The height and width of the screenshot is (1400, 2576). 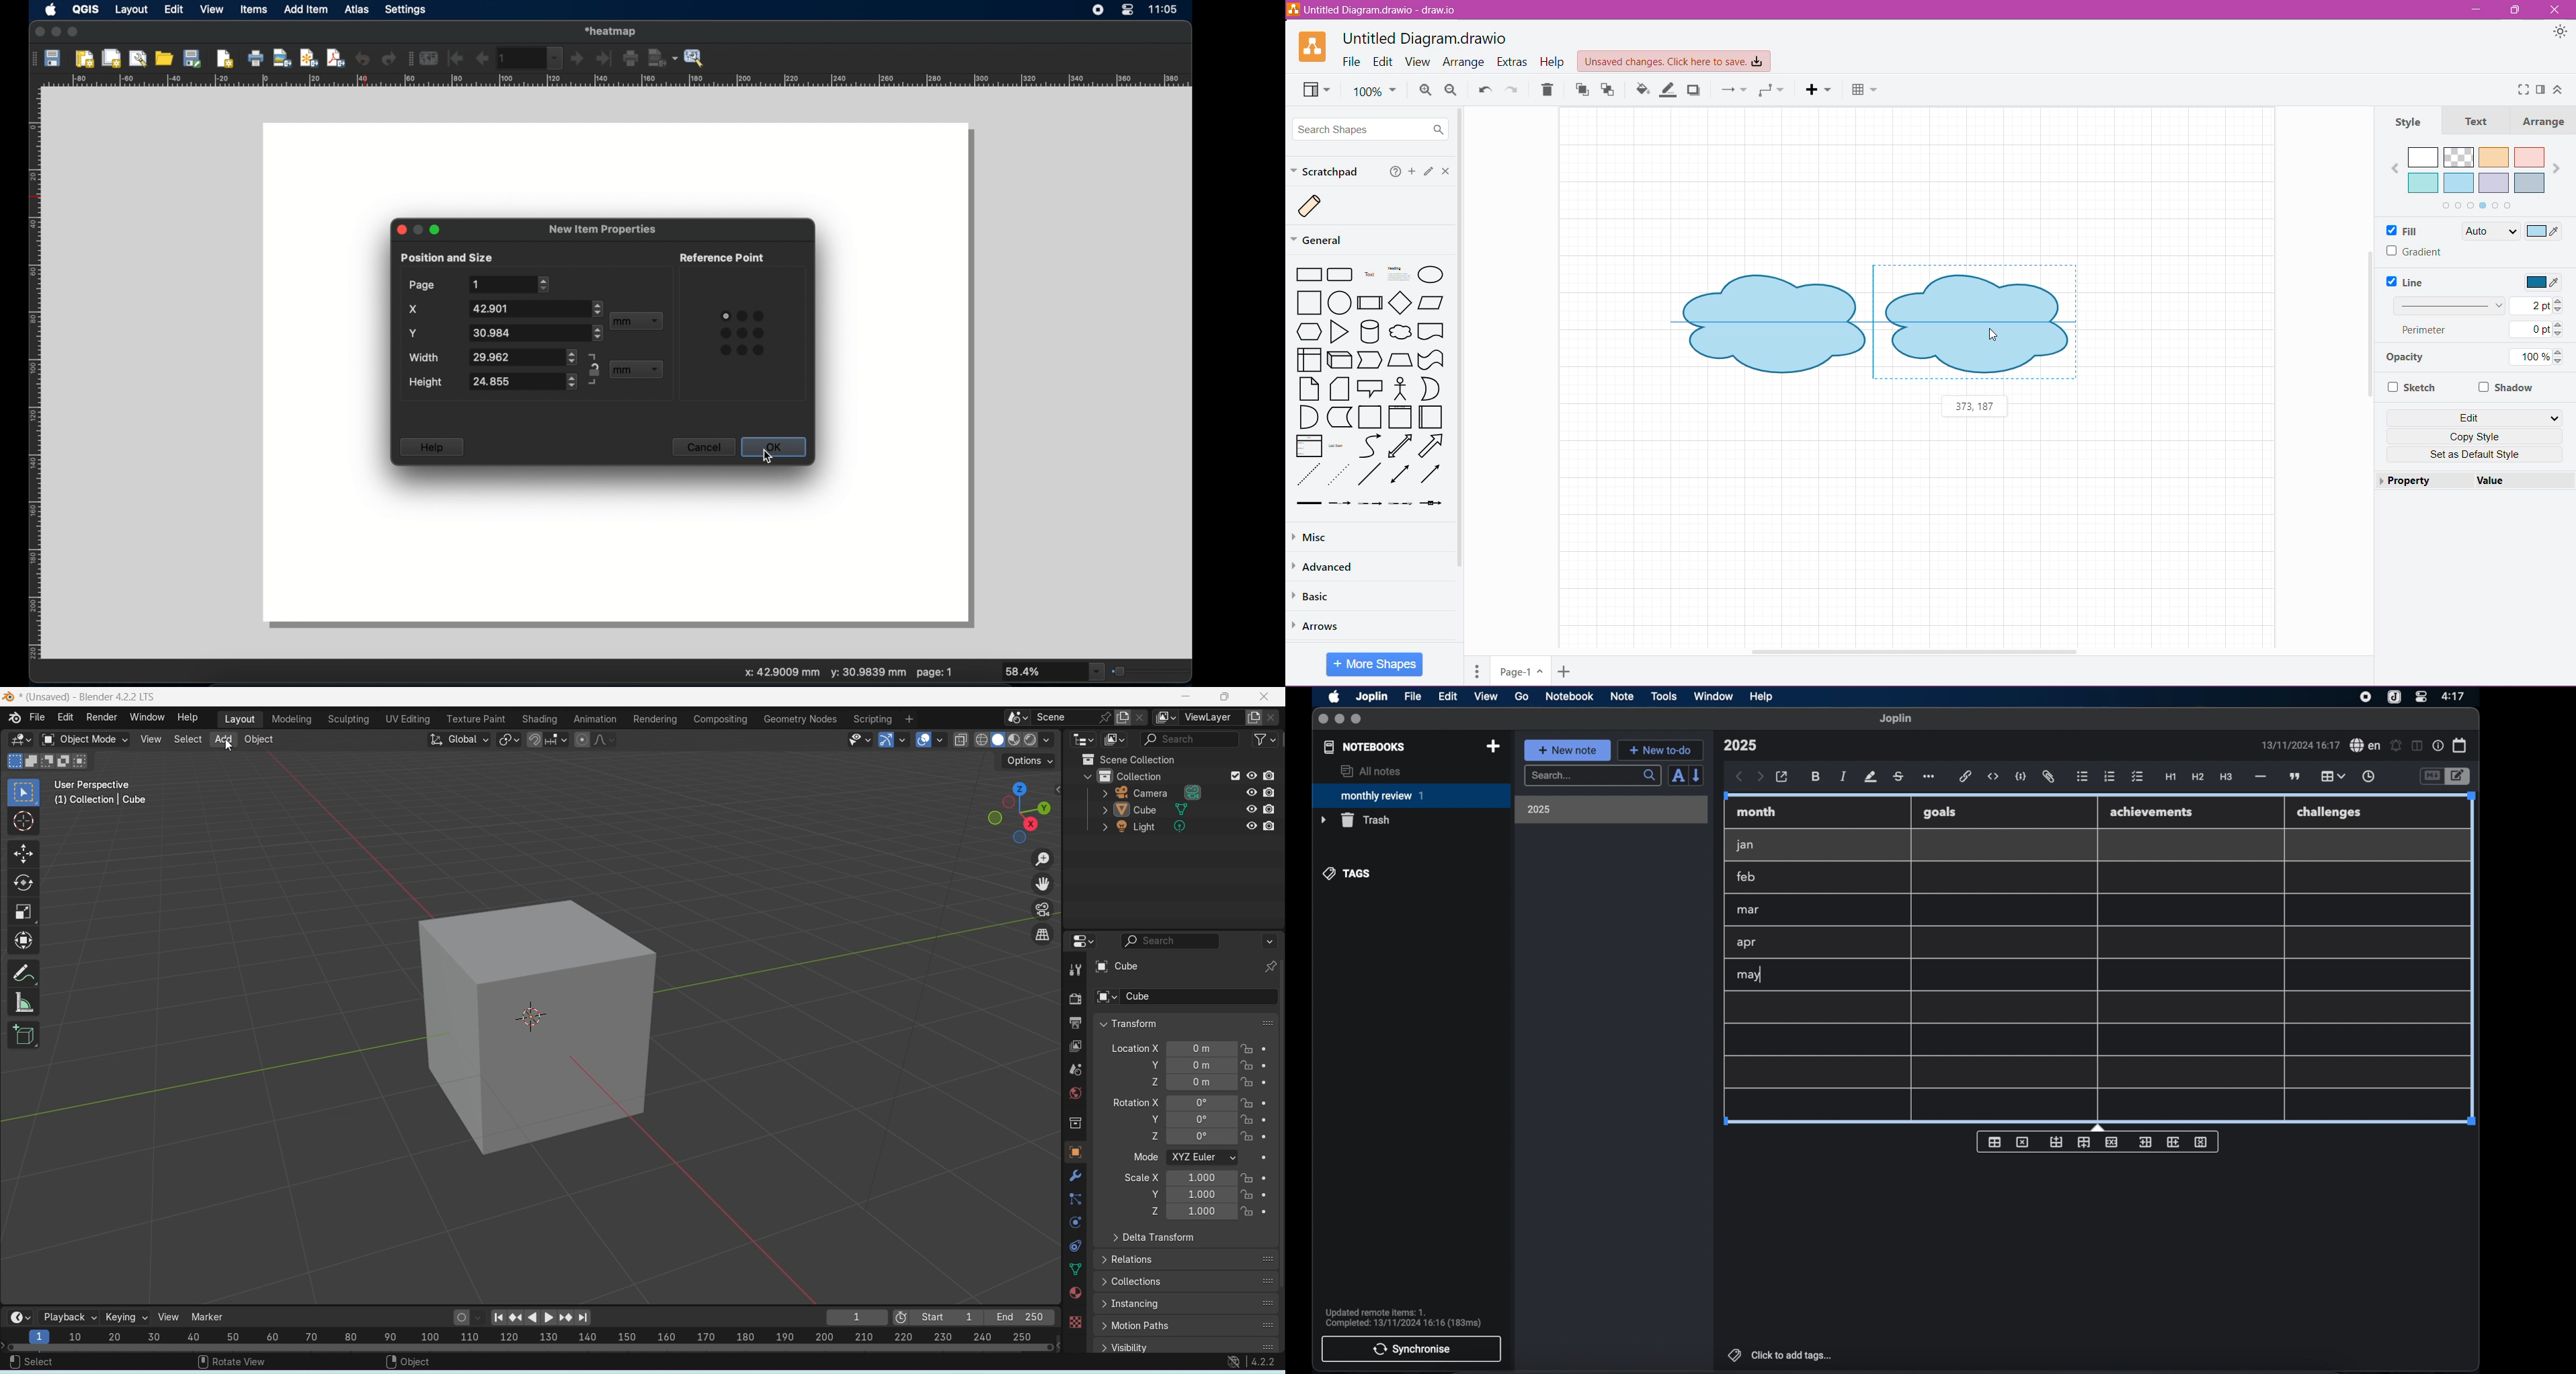 I want to click on Duplicated Shape dragged beside the original shape, so click(x=1974, y=323).